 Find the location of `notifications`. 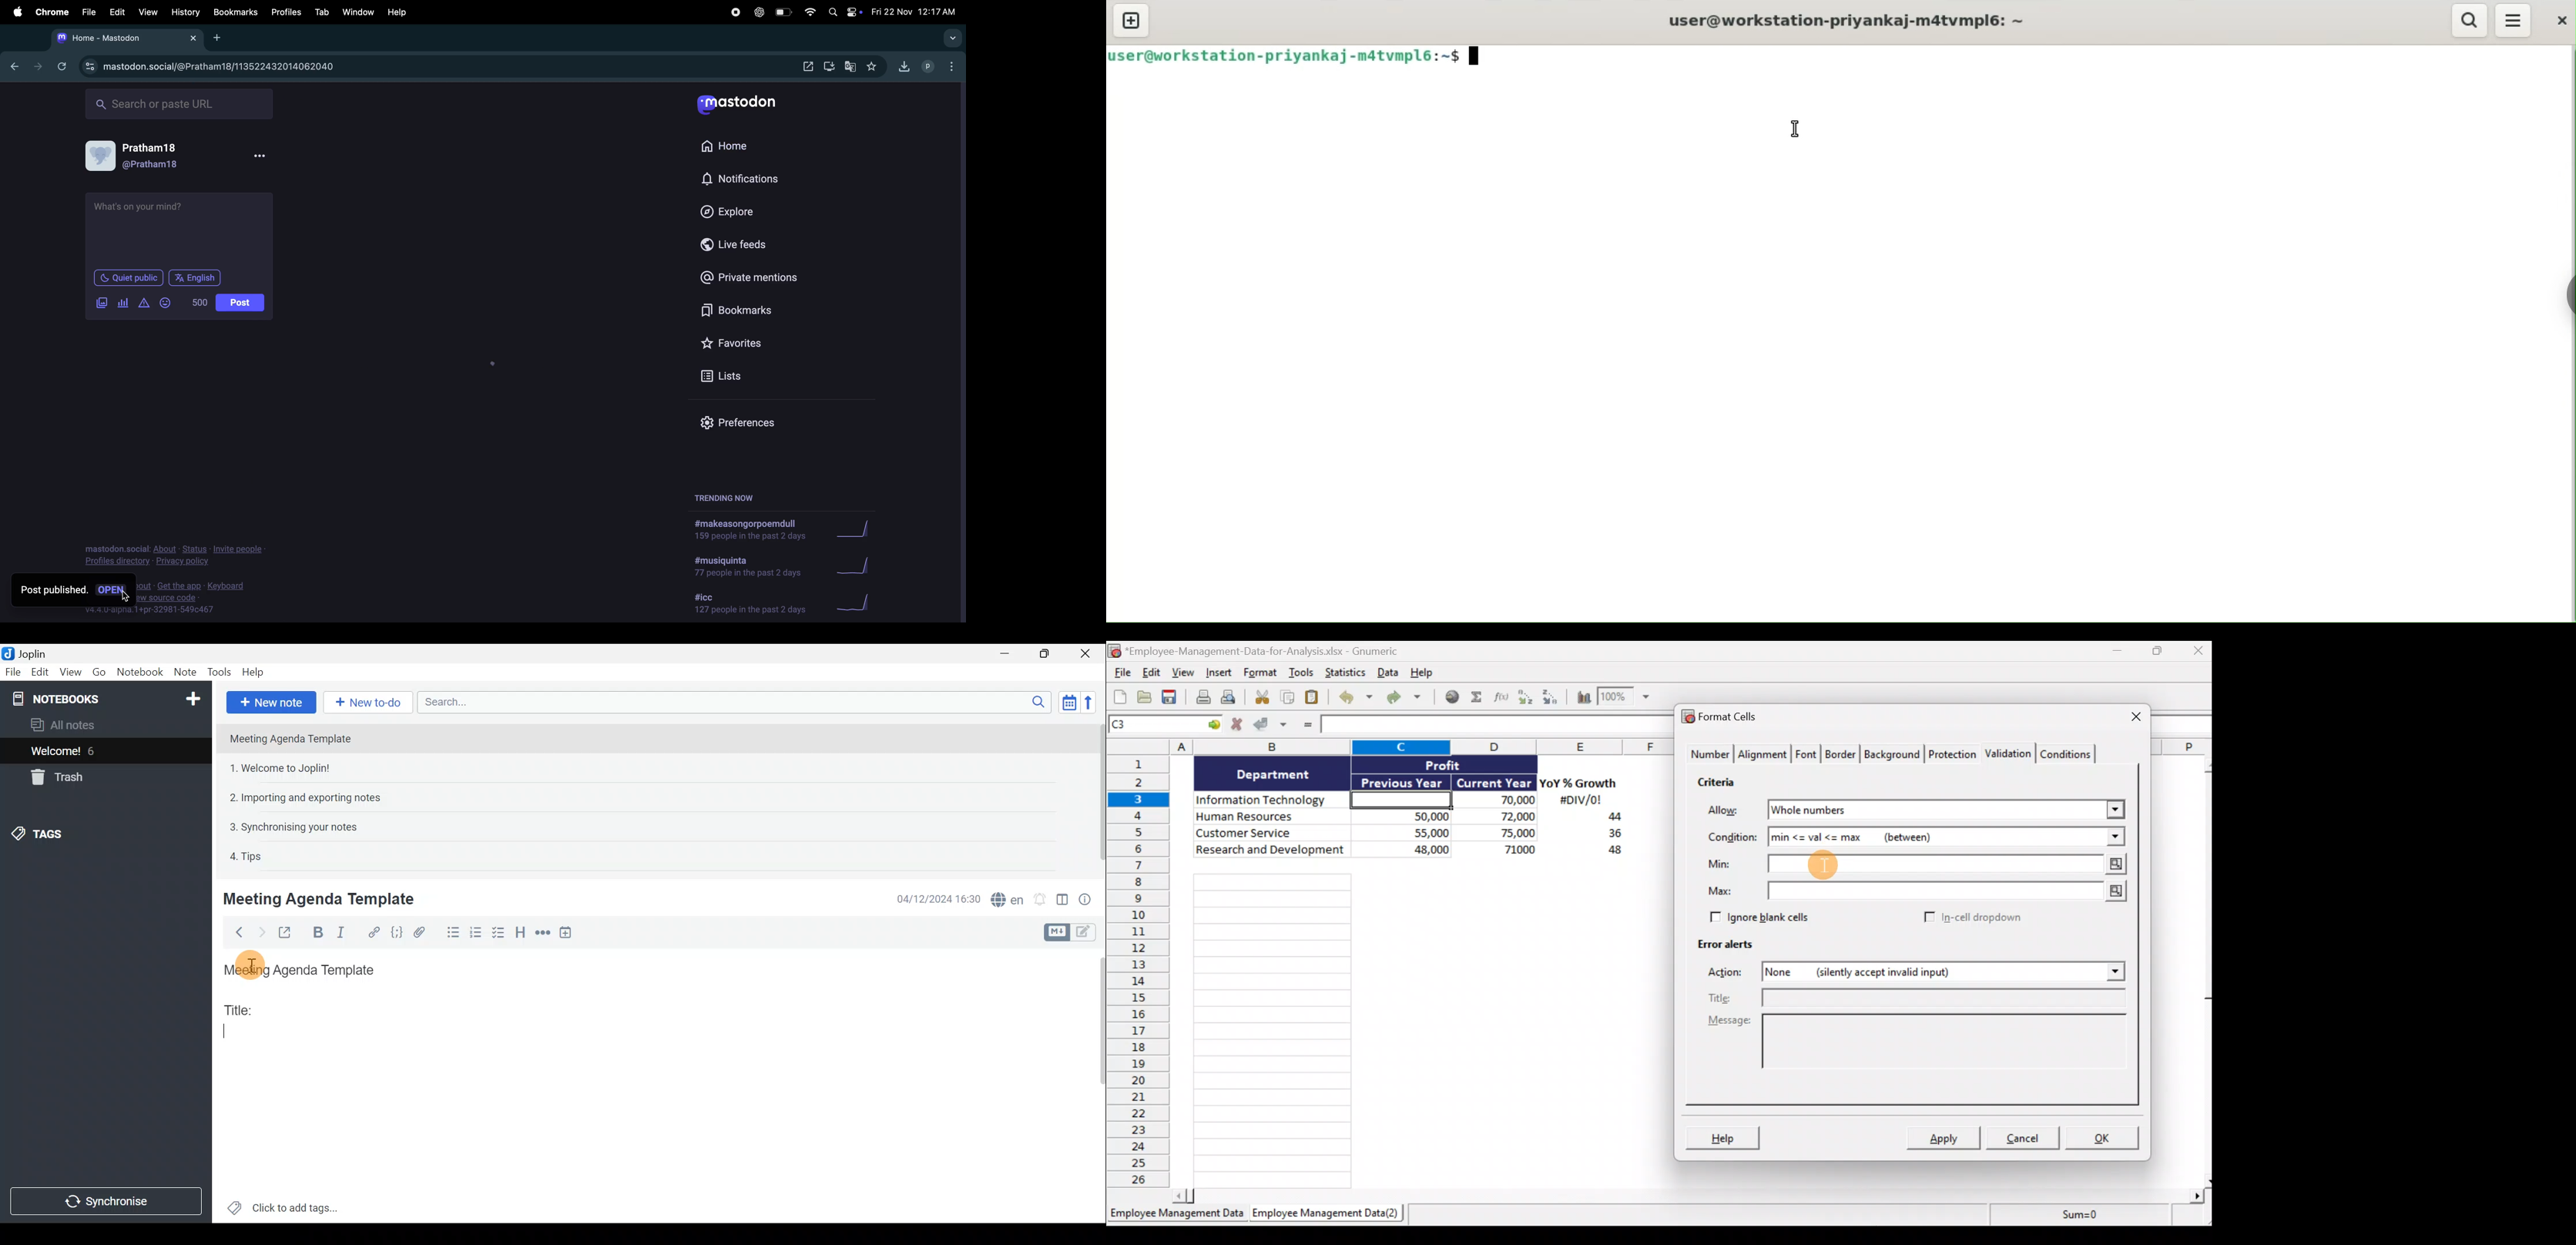

notifications is located at coordinates (746, 178).